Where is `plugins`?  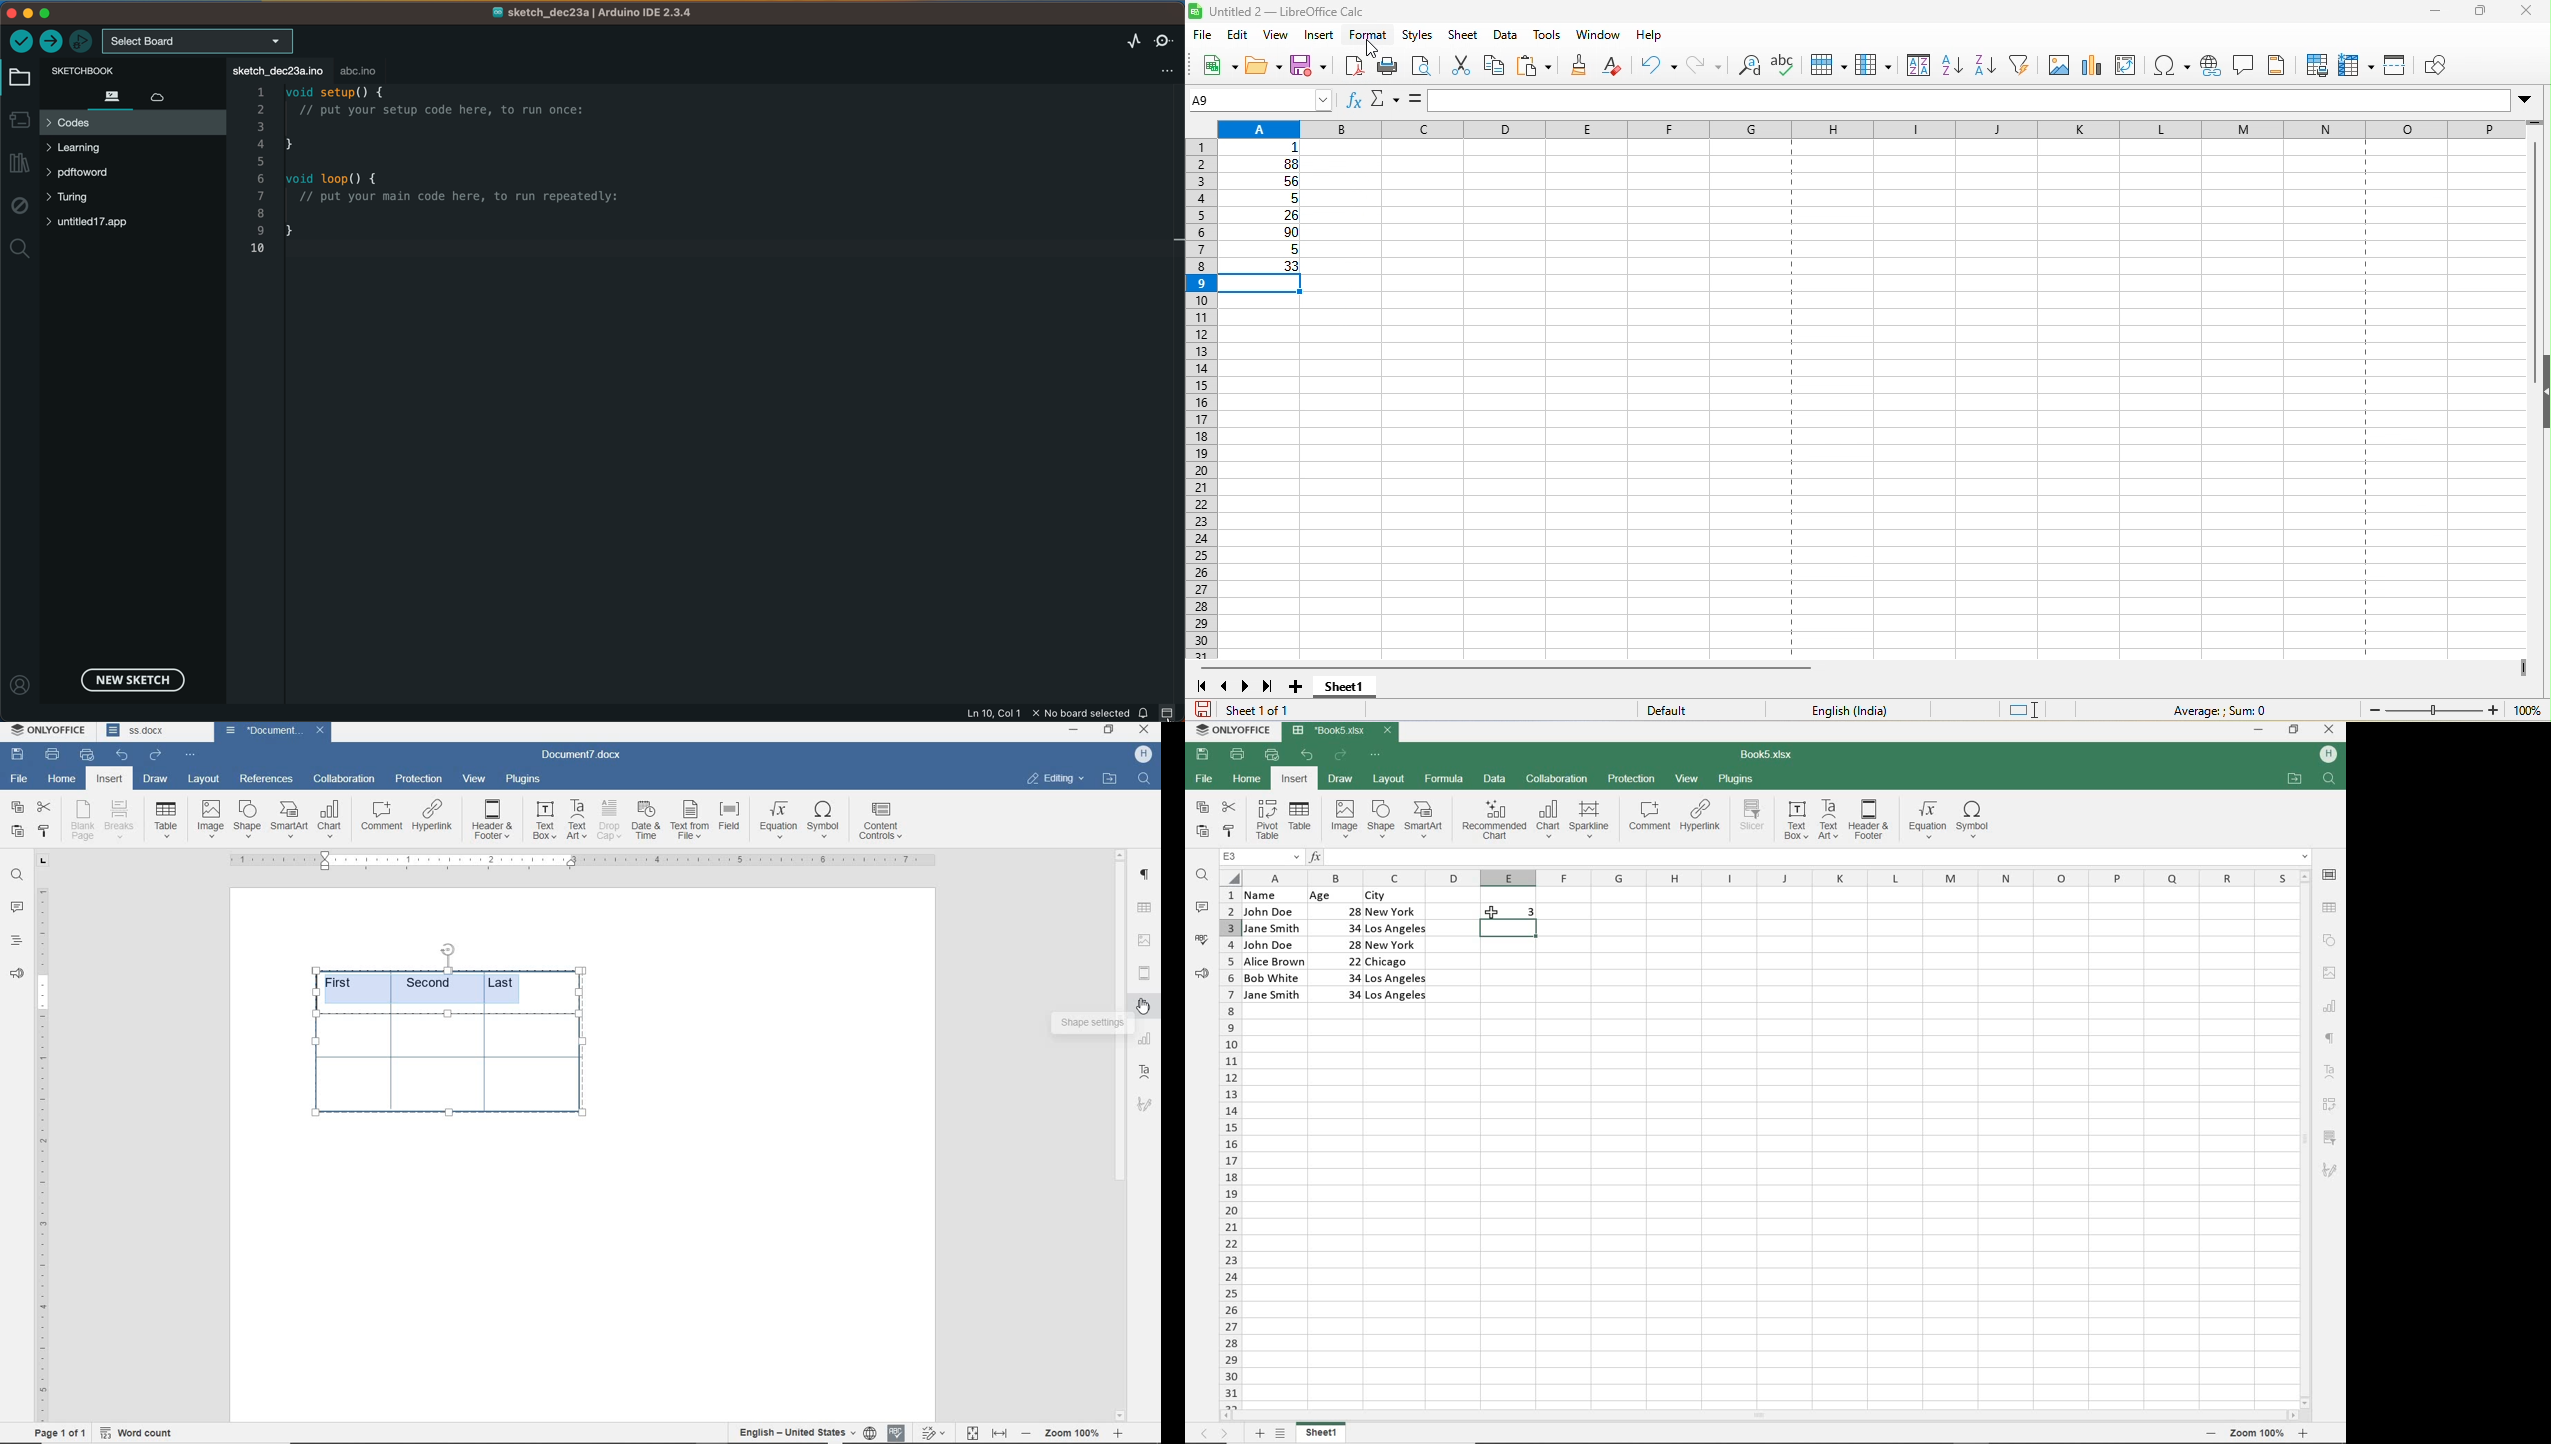
plugins is located at coordinates (523, 778).